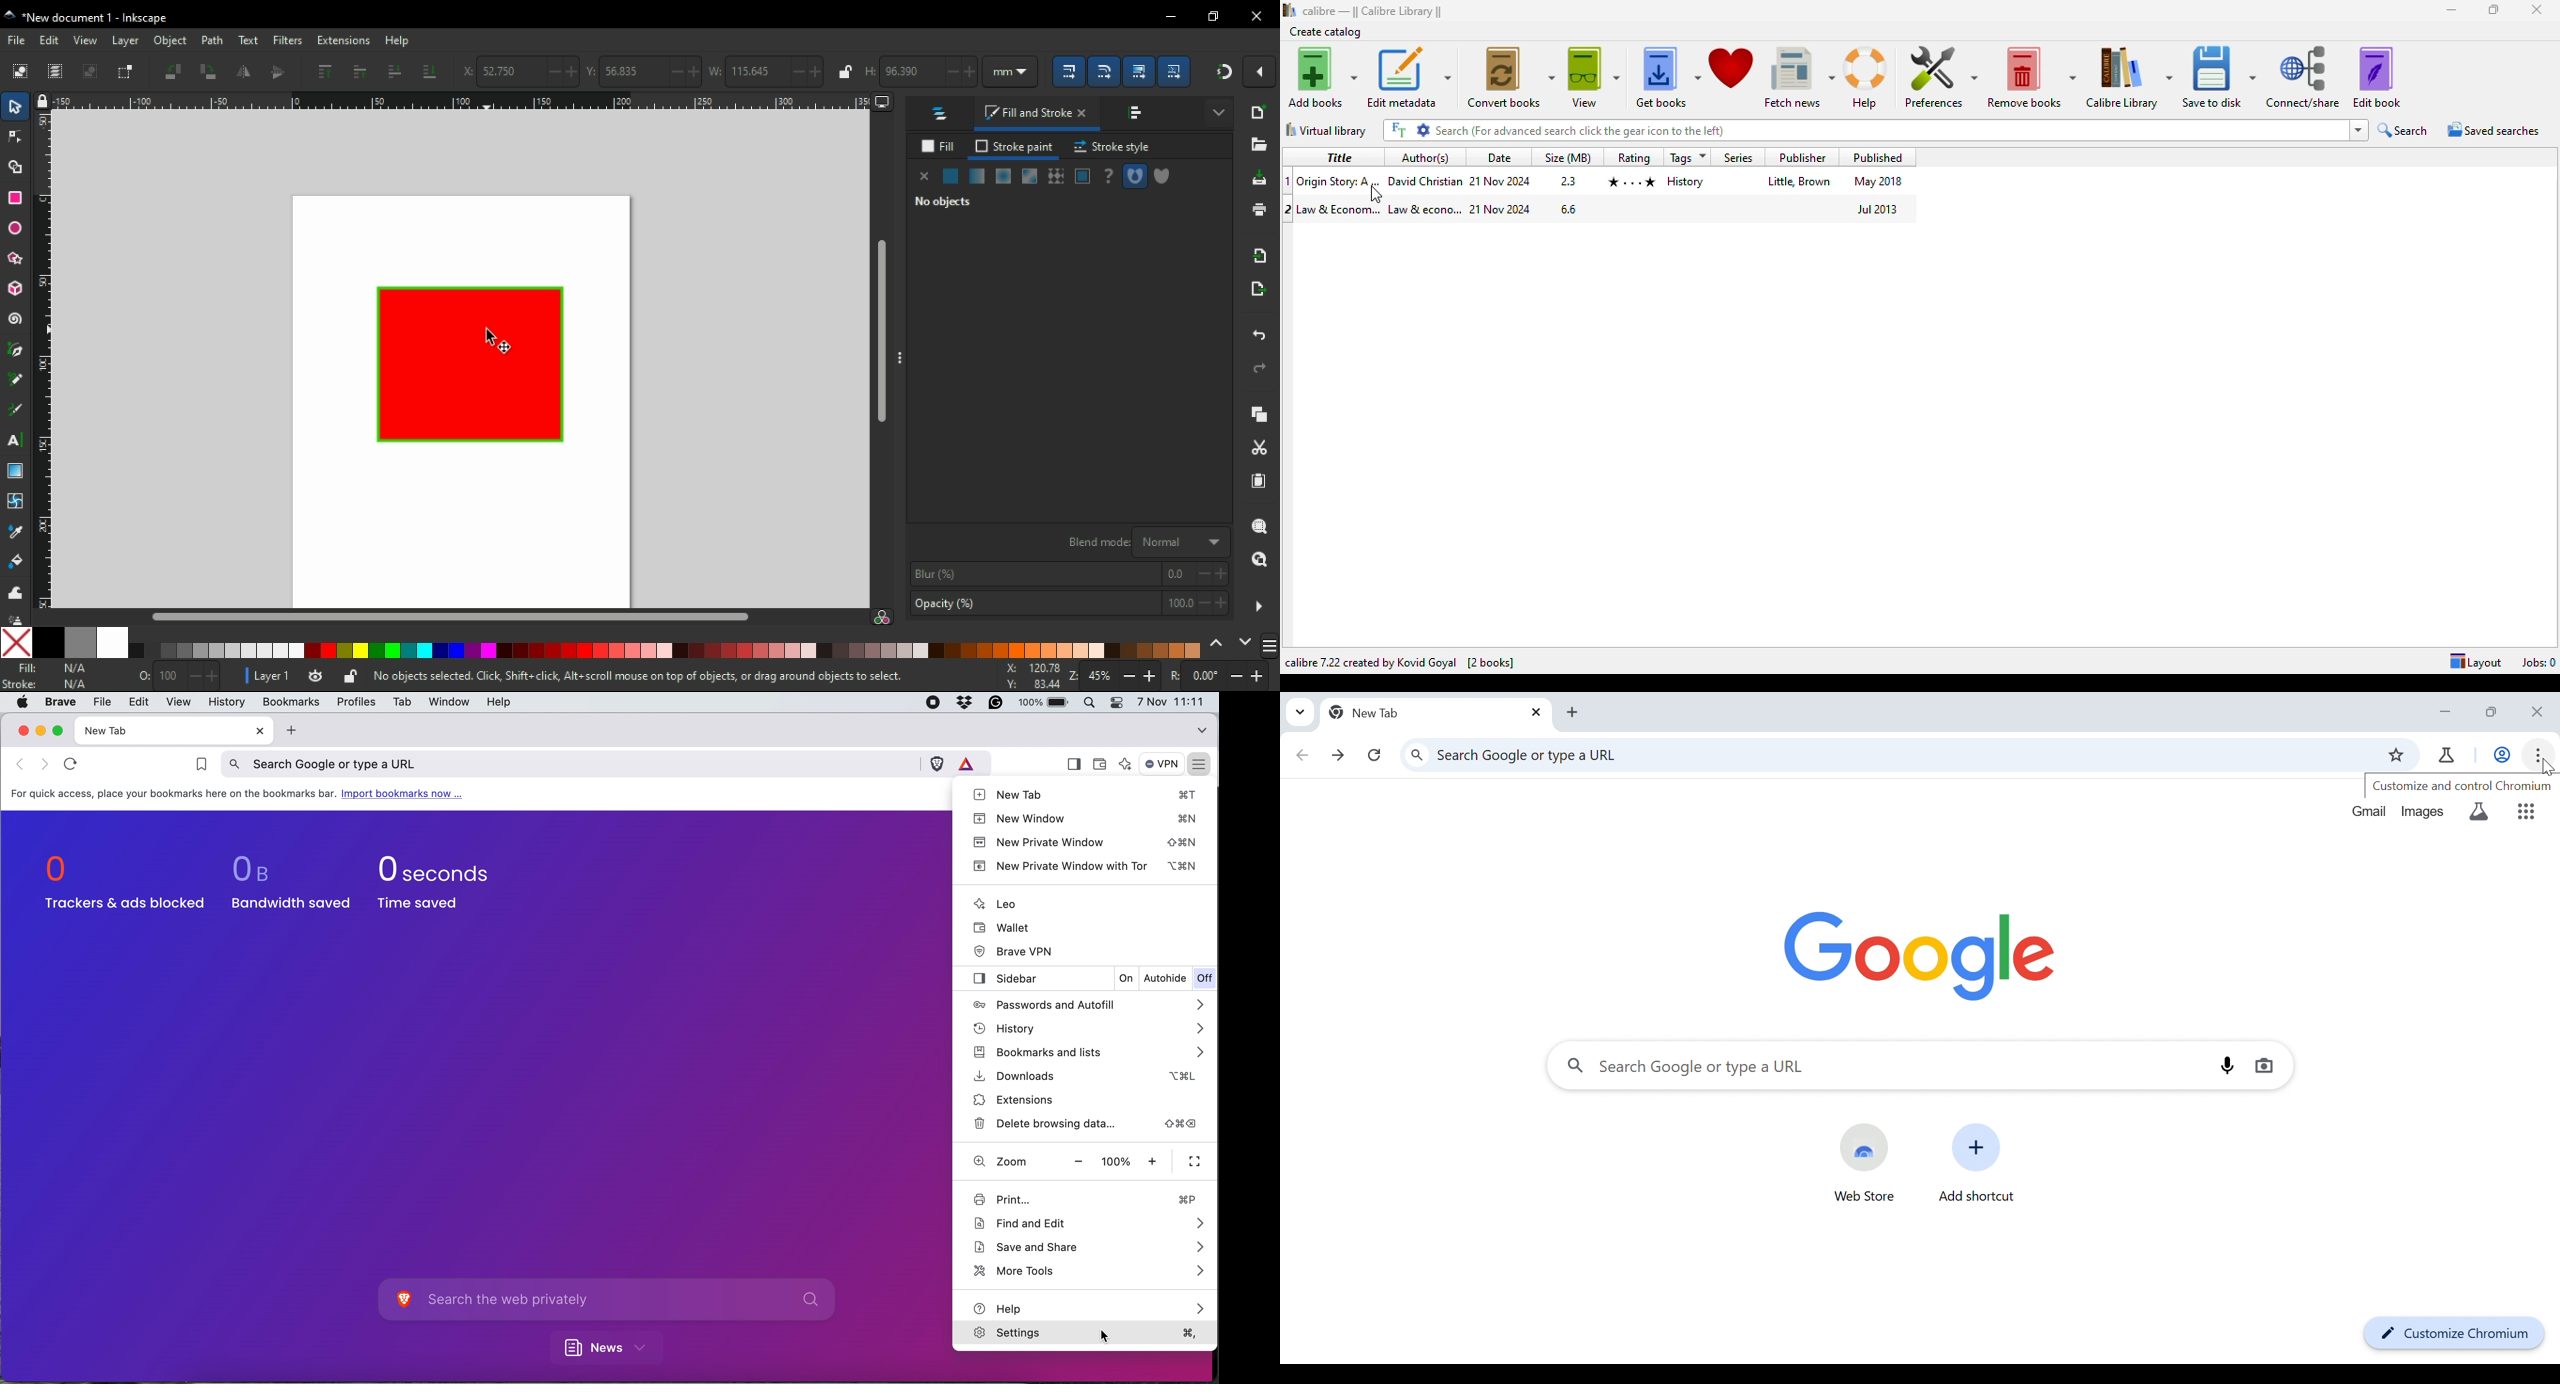  What do you see at coordinates (90, 71) in the screenshot?
I see `deselect` at bounding box center [90, 71].